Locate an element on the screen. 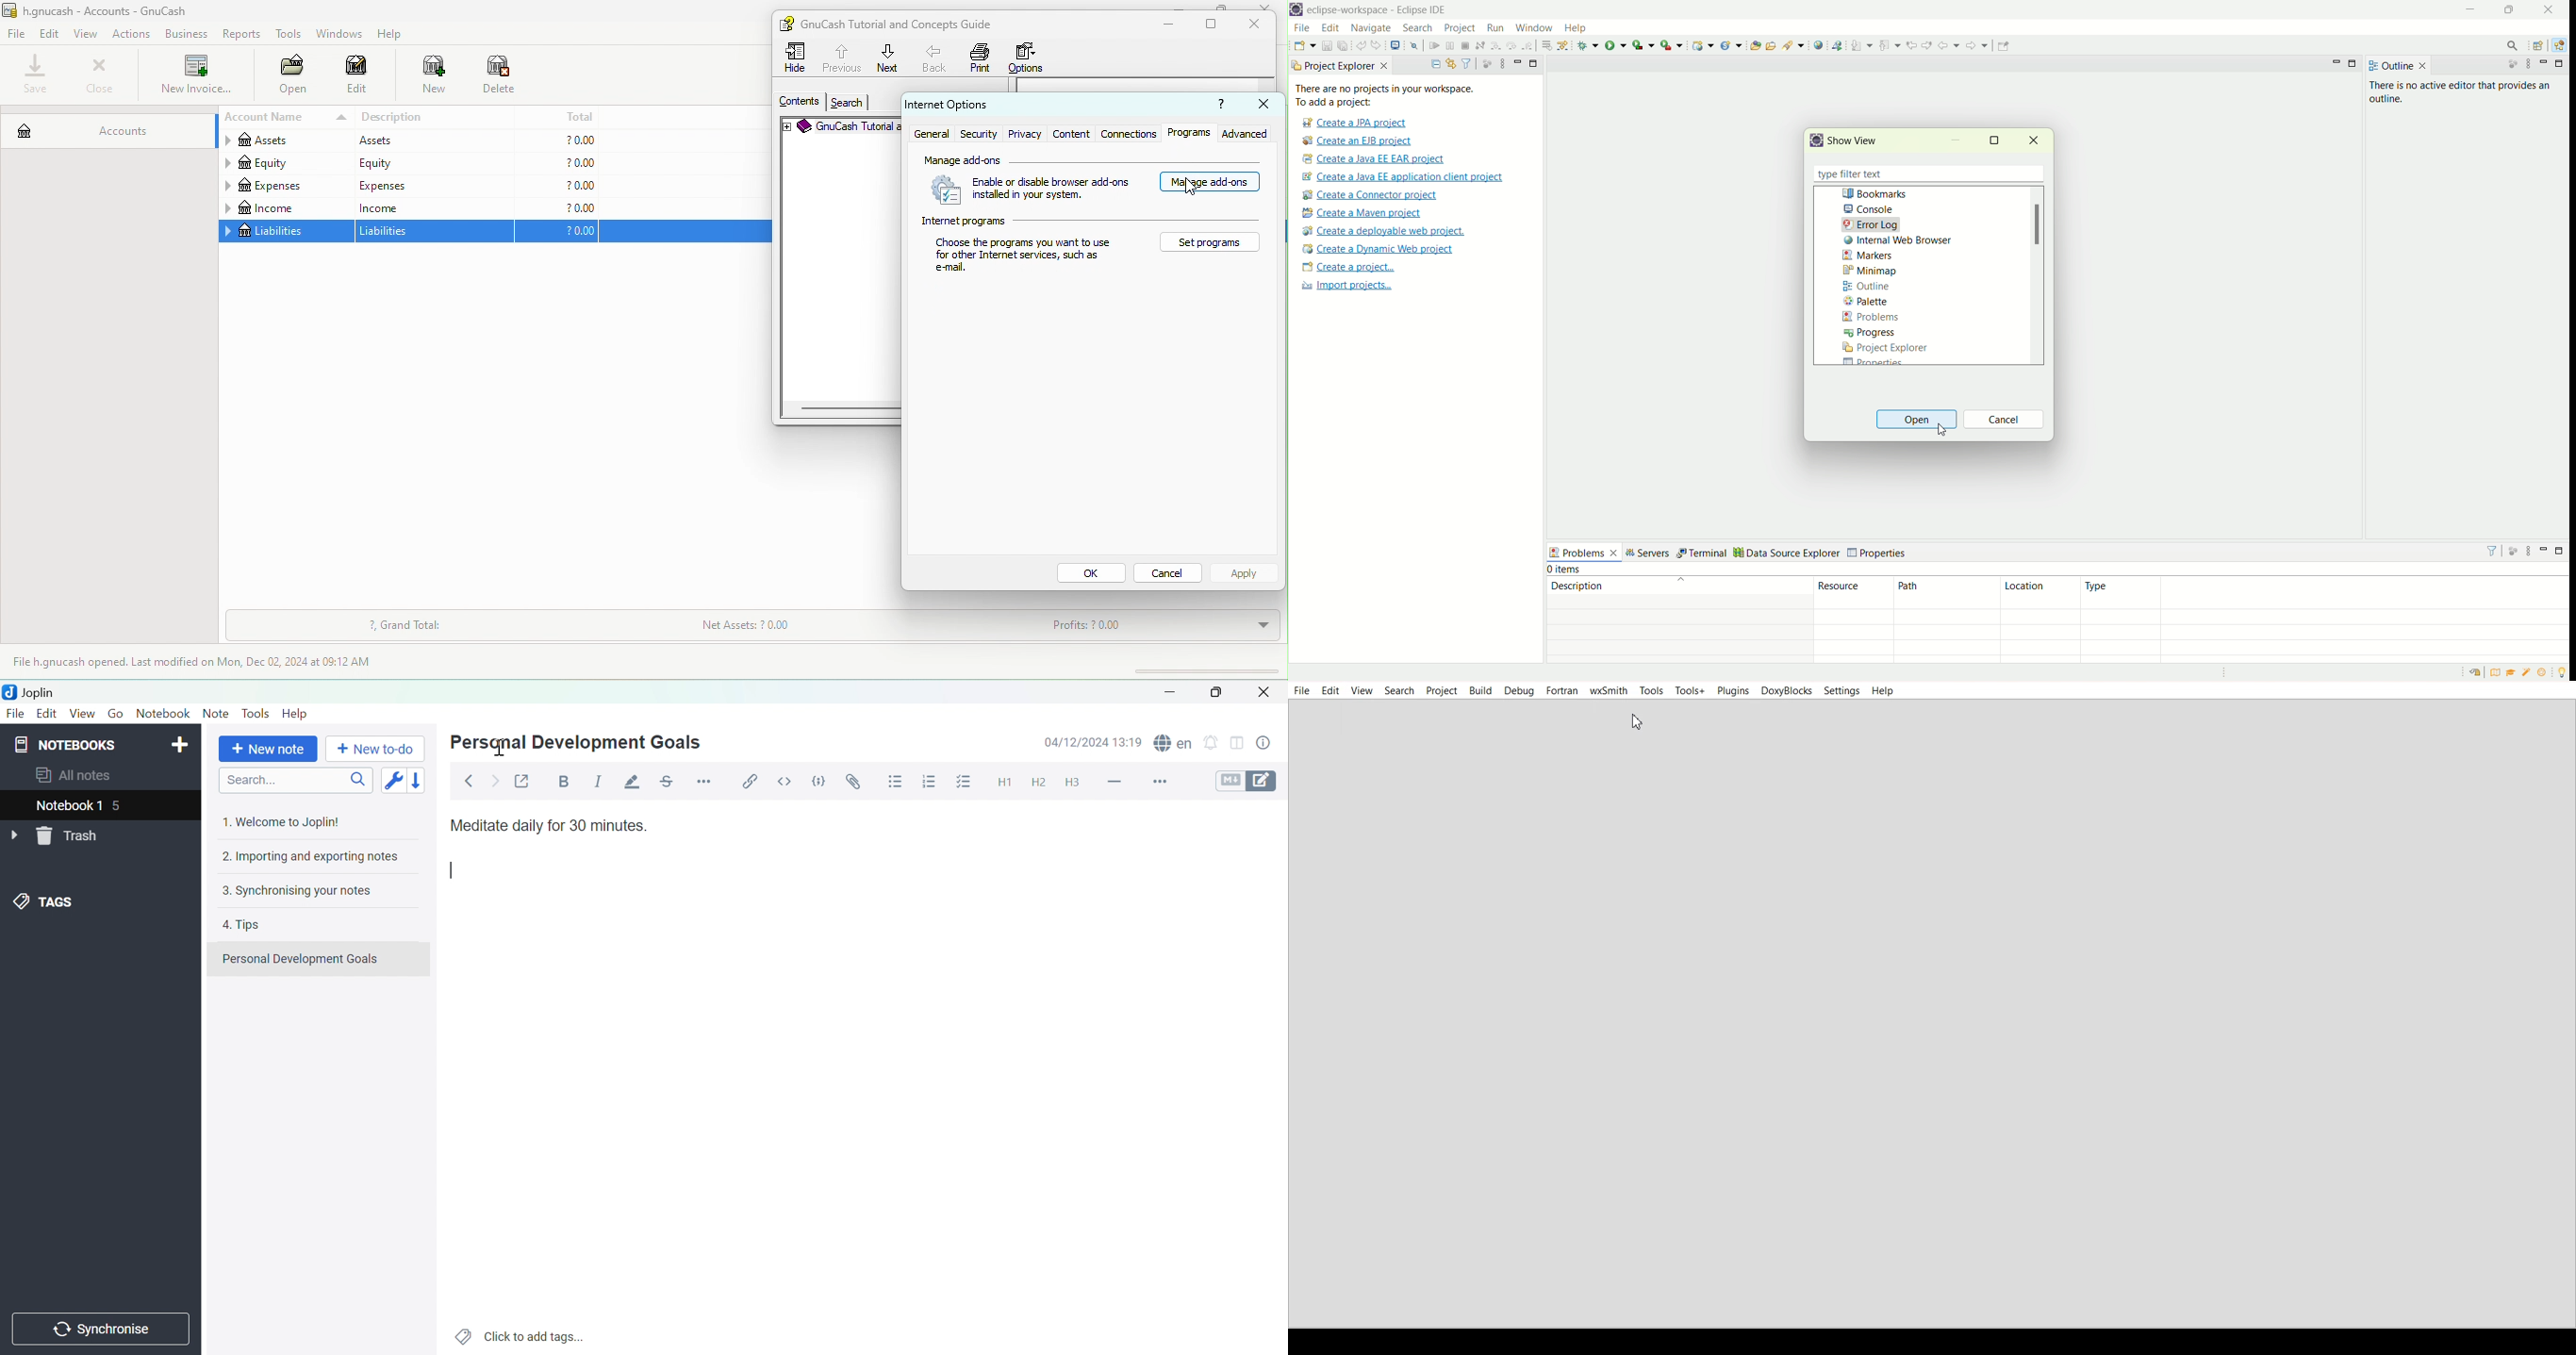 The height and width of the screenshot is (1372, 2576). Horizontal line is located at coordinates (1114, 781).